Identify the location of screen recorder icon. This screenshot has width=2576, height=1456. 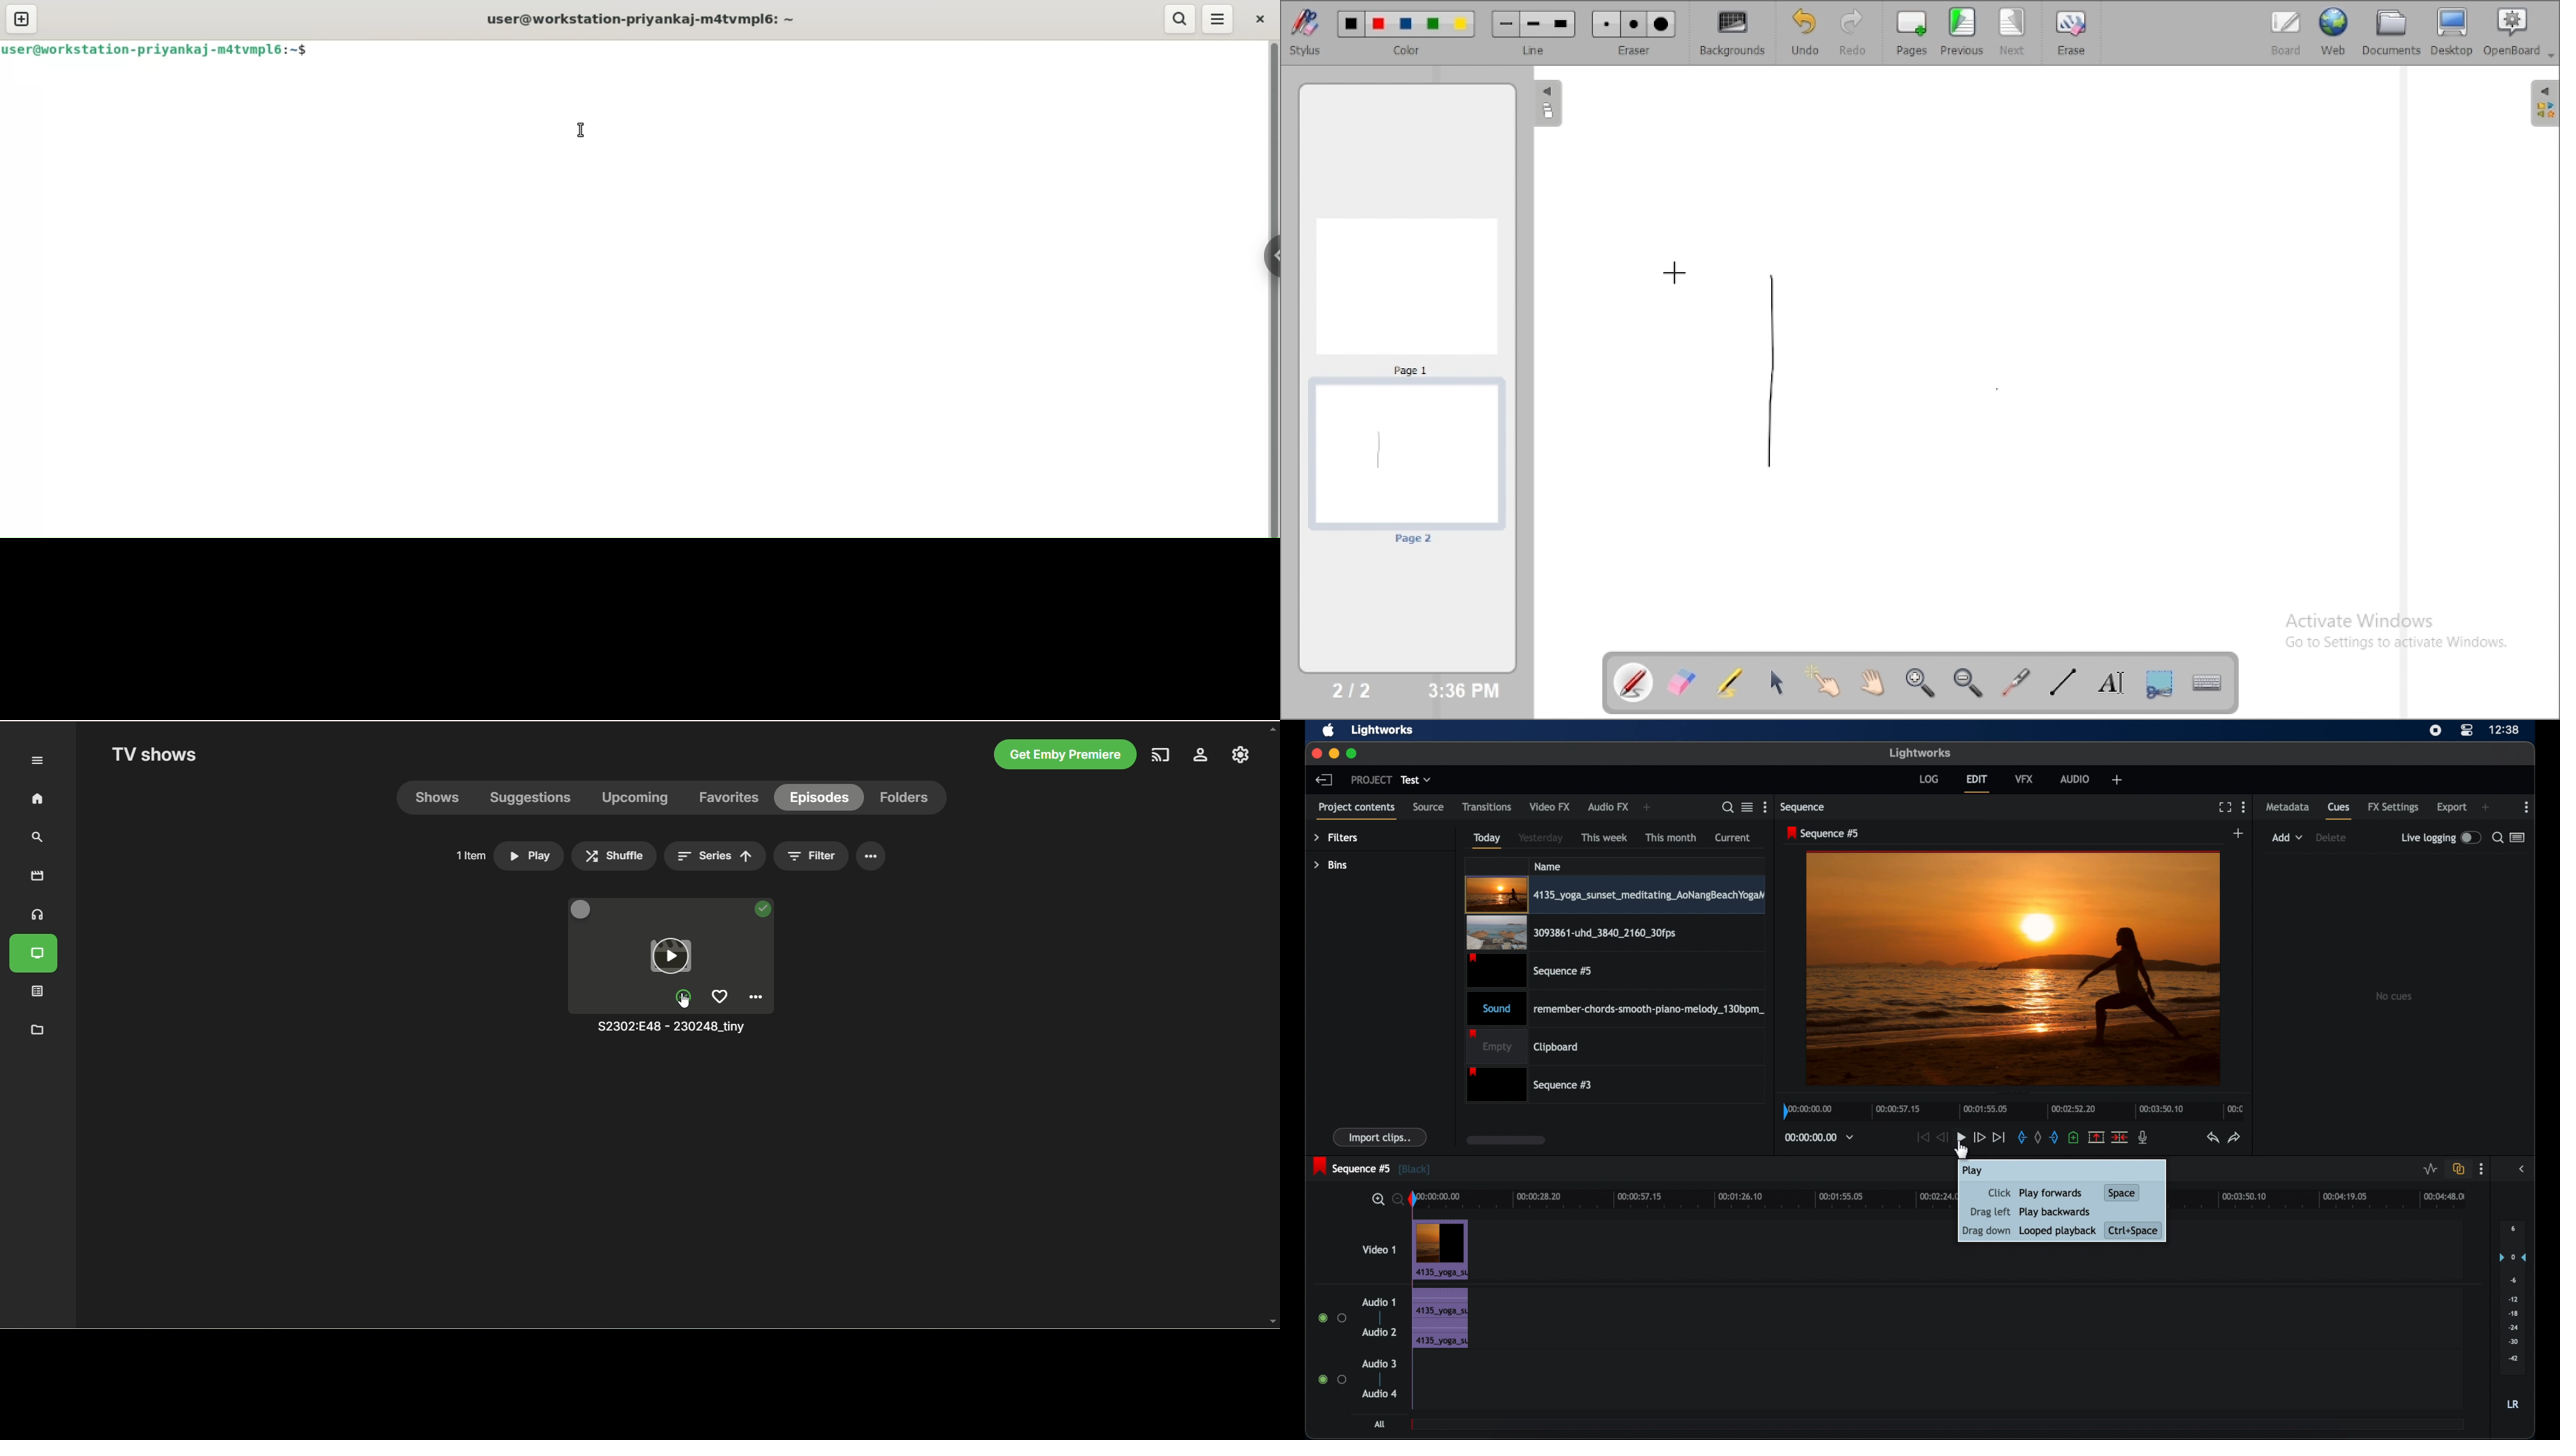
(2435, 731).